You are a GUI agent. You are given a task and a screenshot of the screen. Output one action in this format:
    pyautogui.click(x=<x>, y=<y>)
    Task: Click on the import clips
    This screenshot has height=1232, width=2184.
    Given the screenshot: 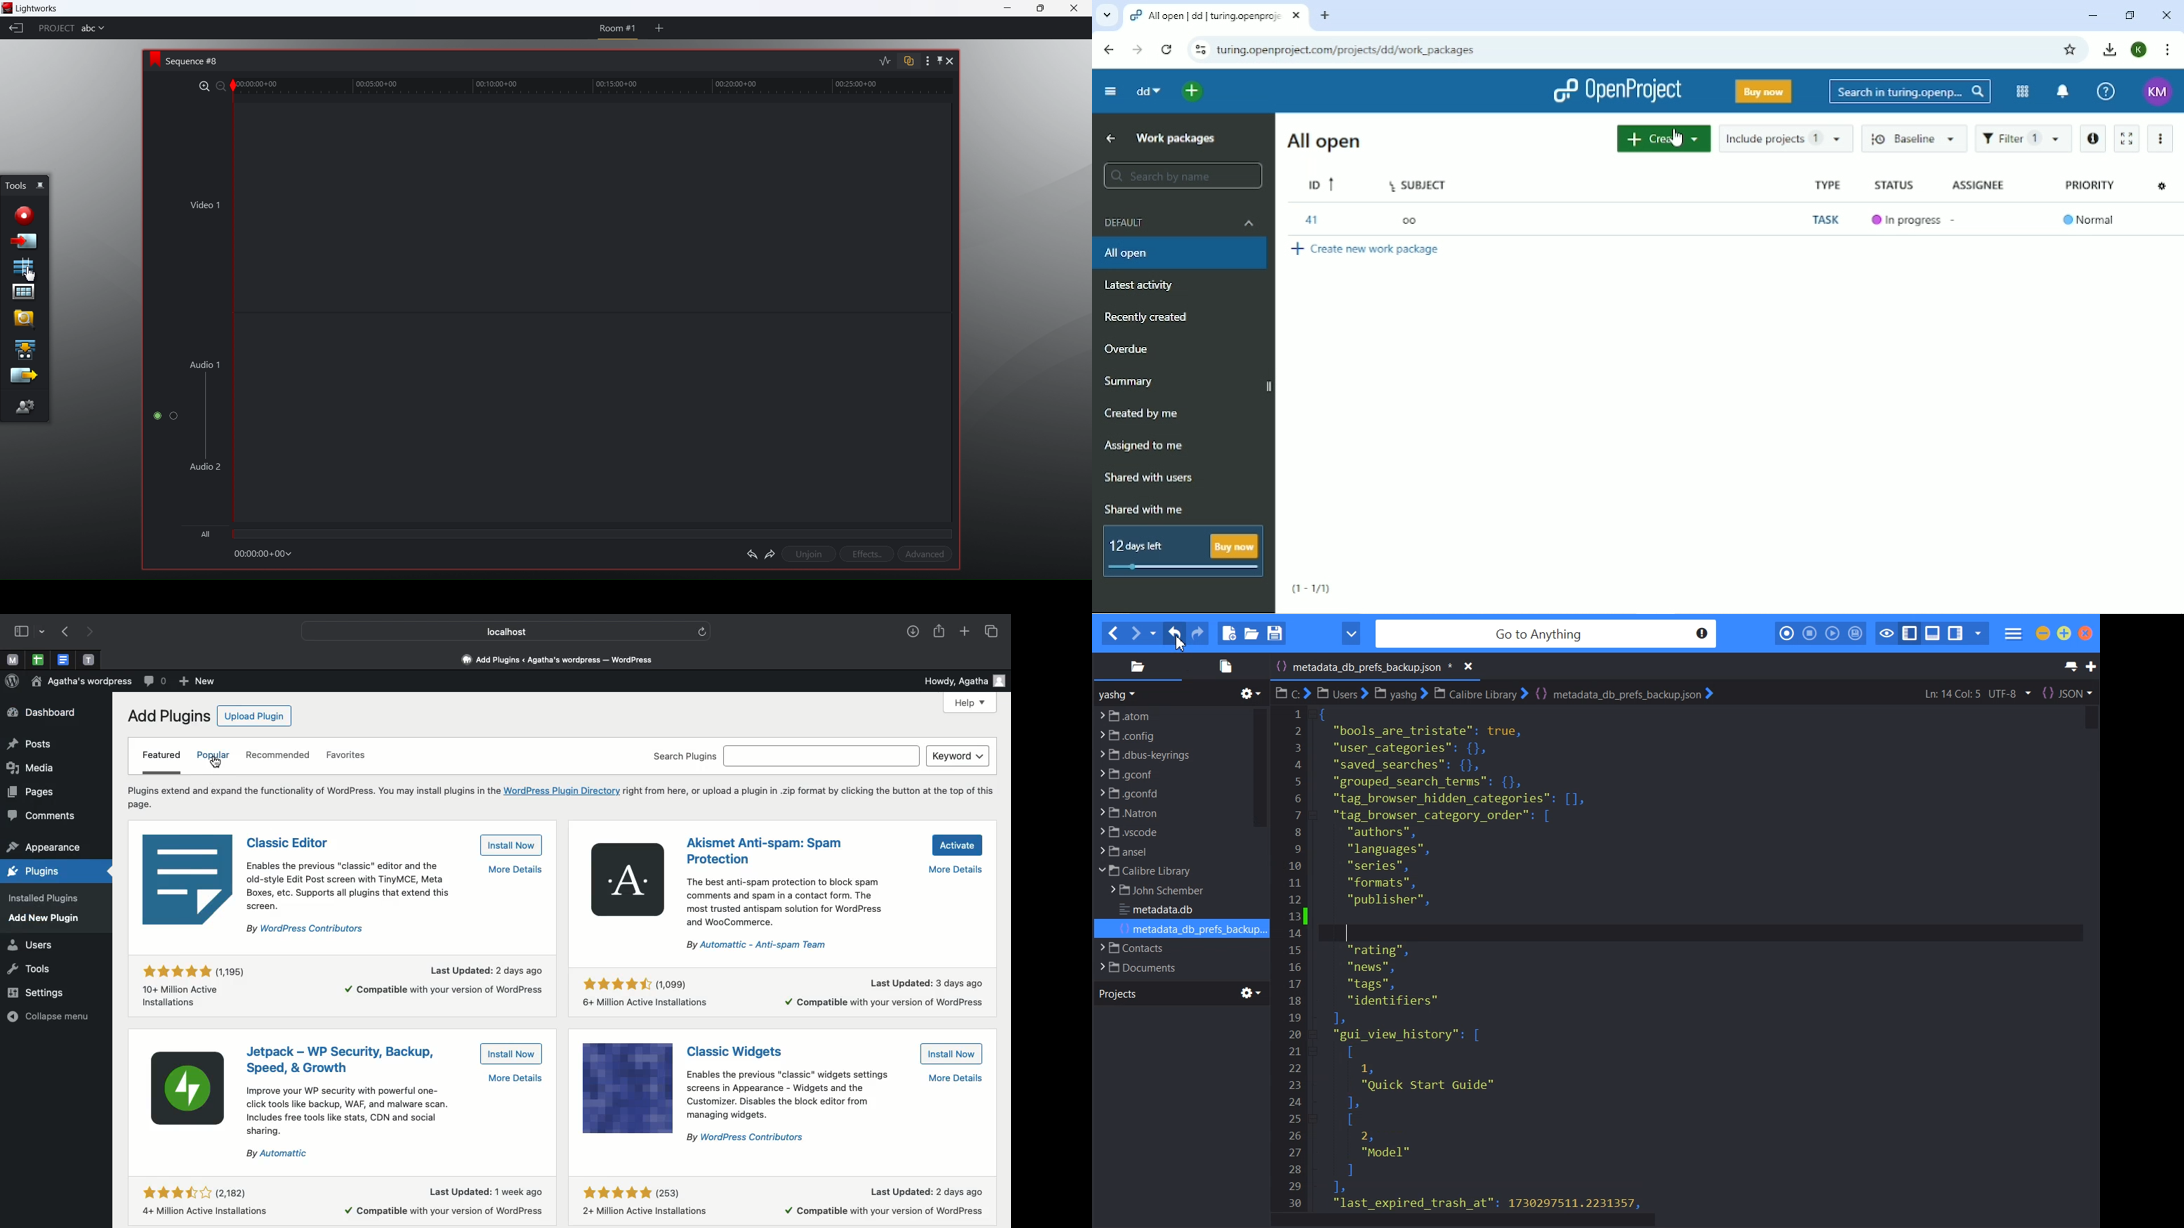 What is the action you would take?
    pyautogui.click(x=24, y=242)
    